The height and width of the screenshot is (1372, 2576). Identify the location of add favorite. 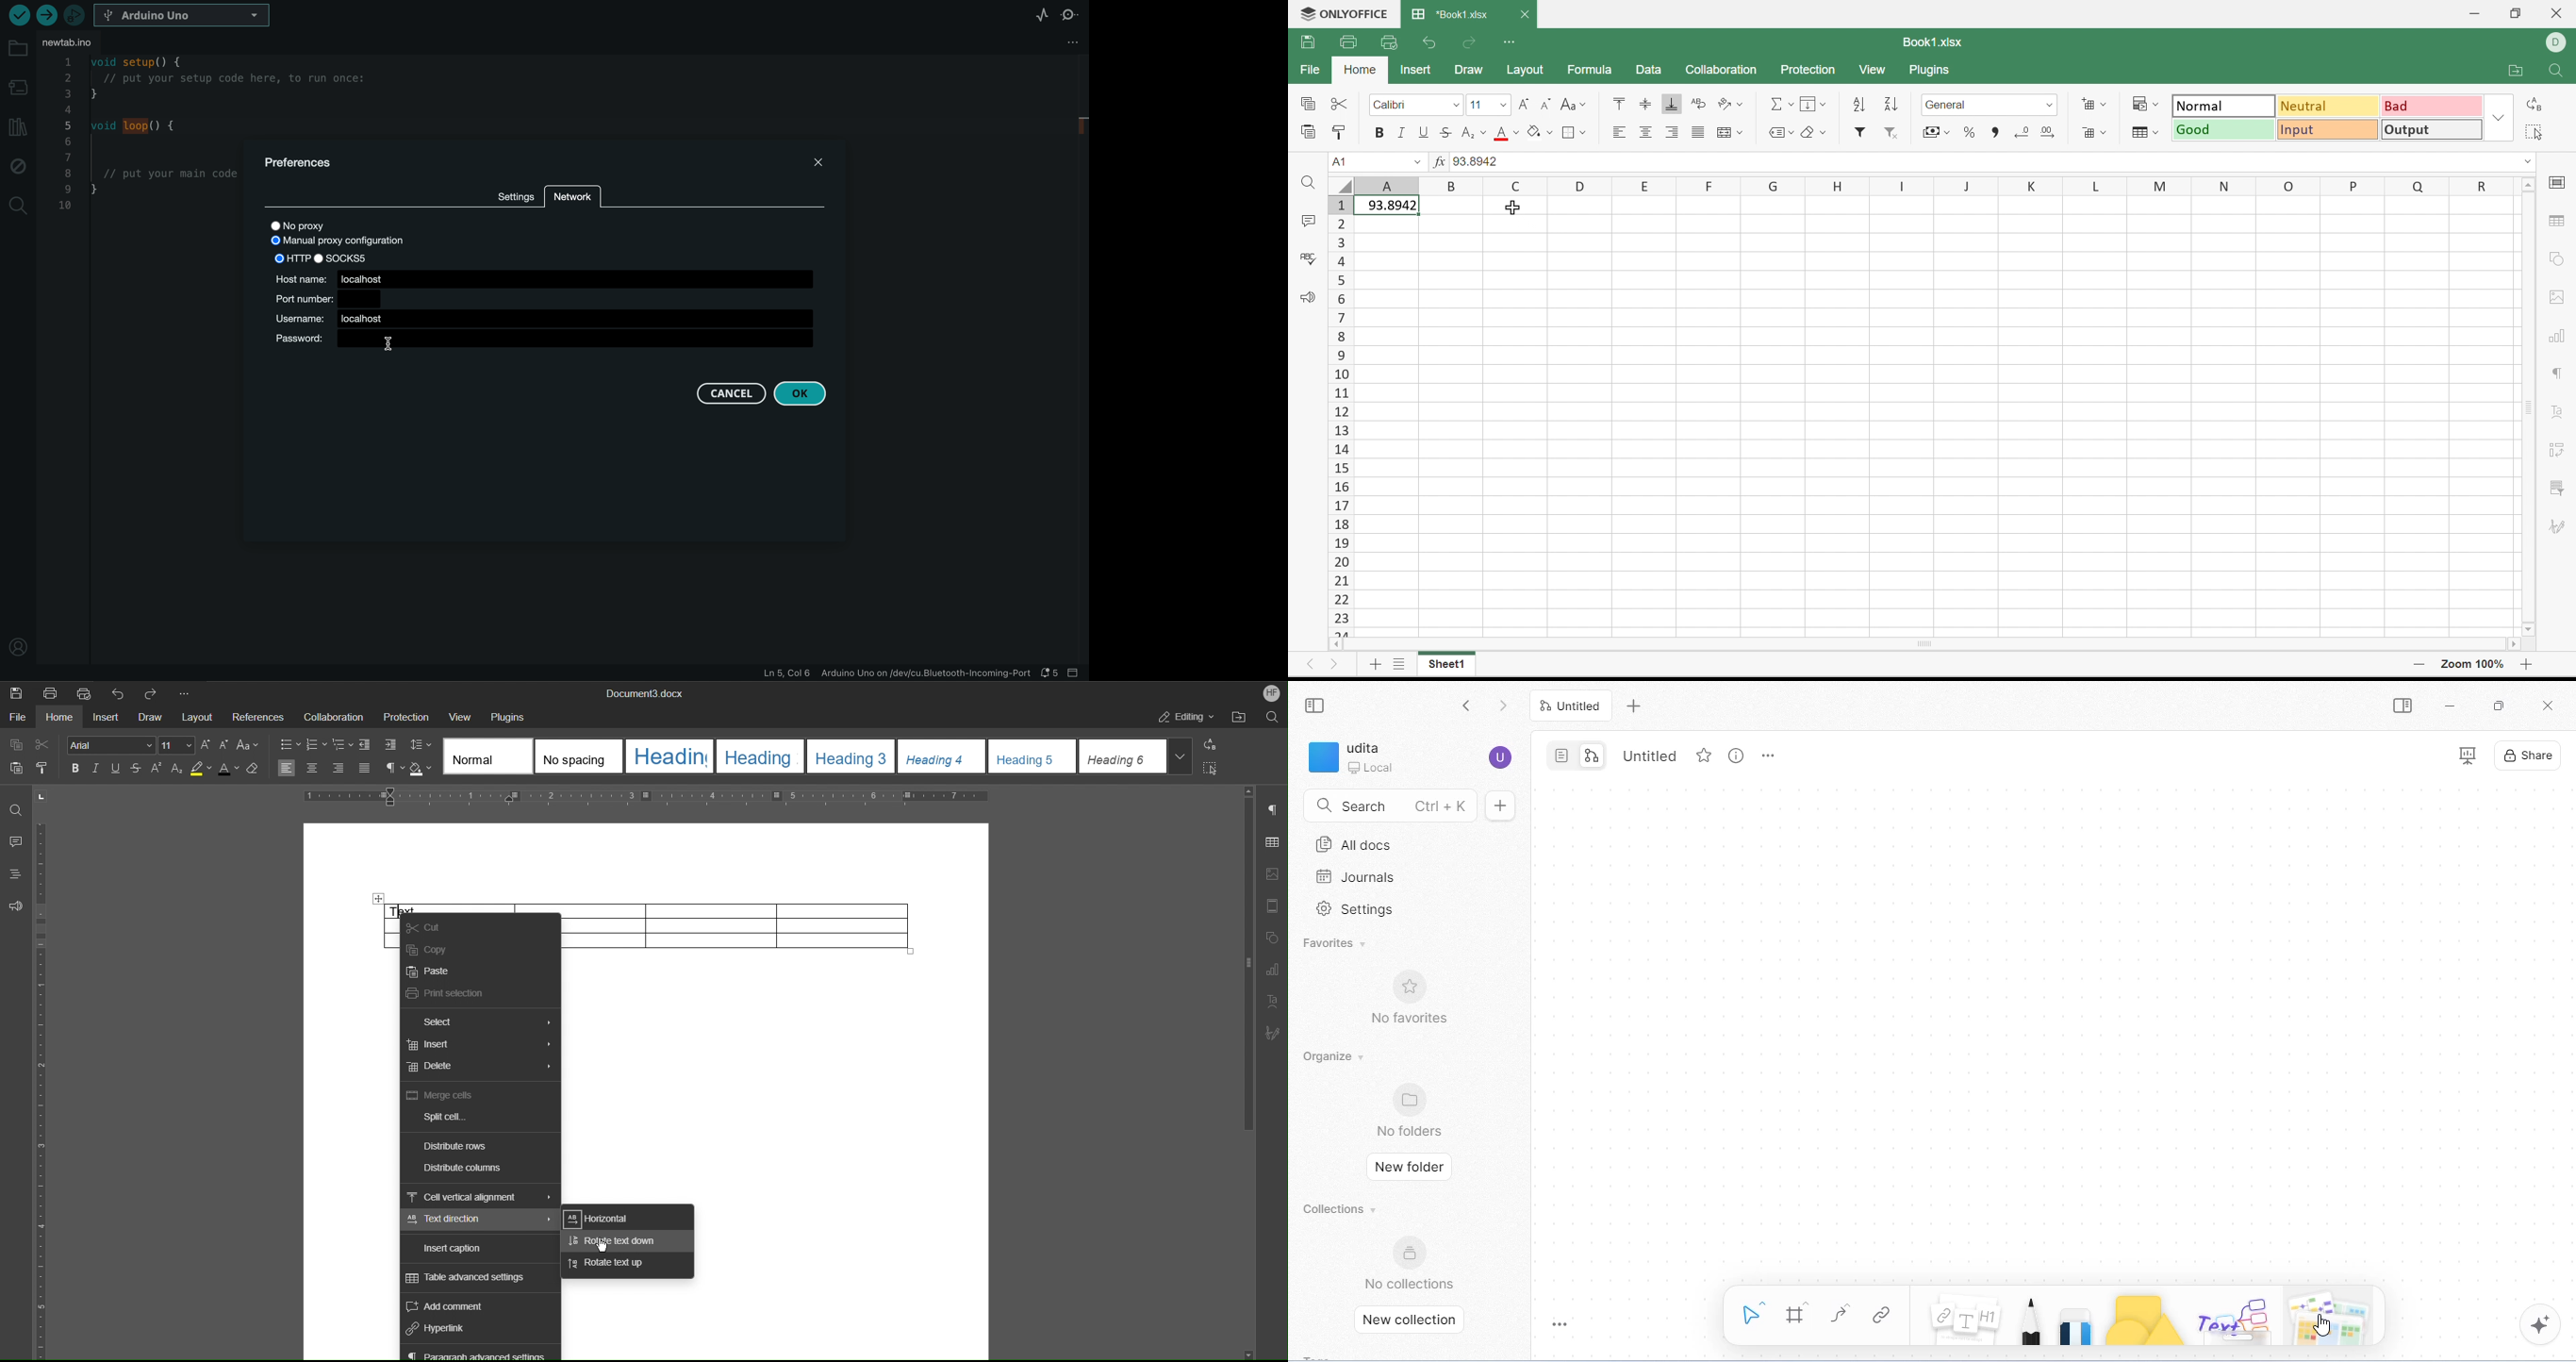
(1705, 755).